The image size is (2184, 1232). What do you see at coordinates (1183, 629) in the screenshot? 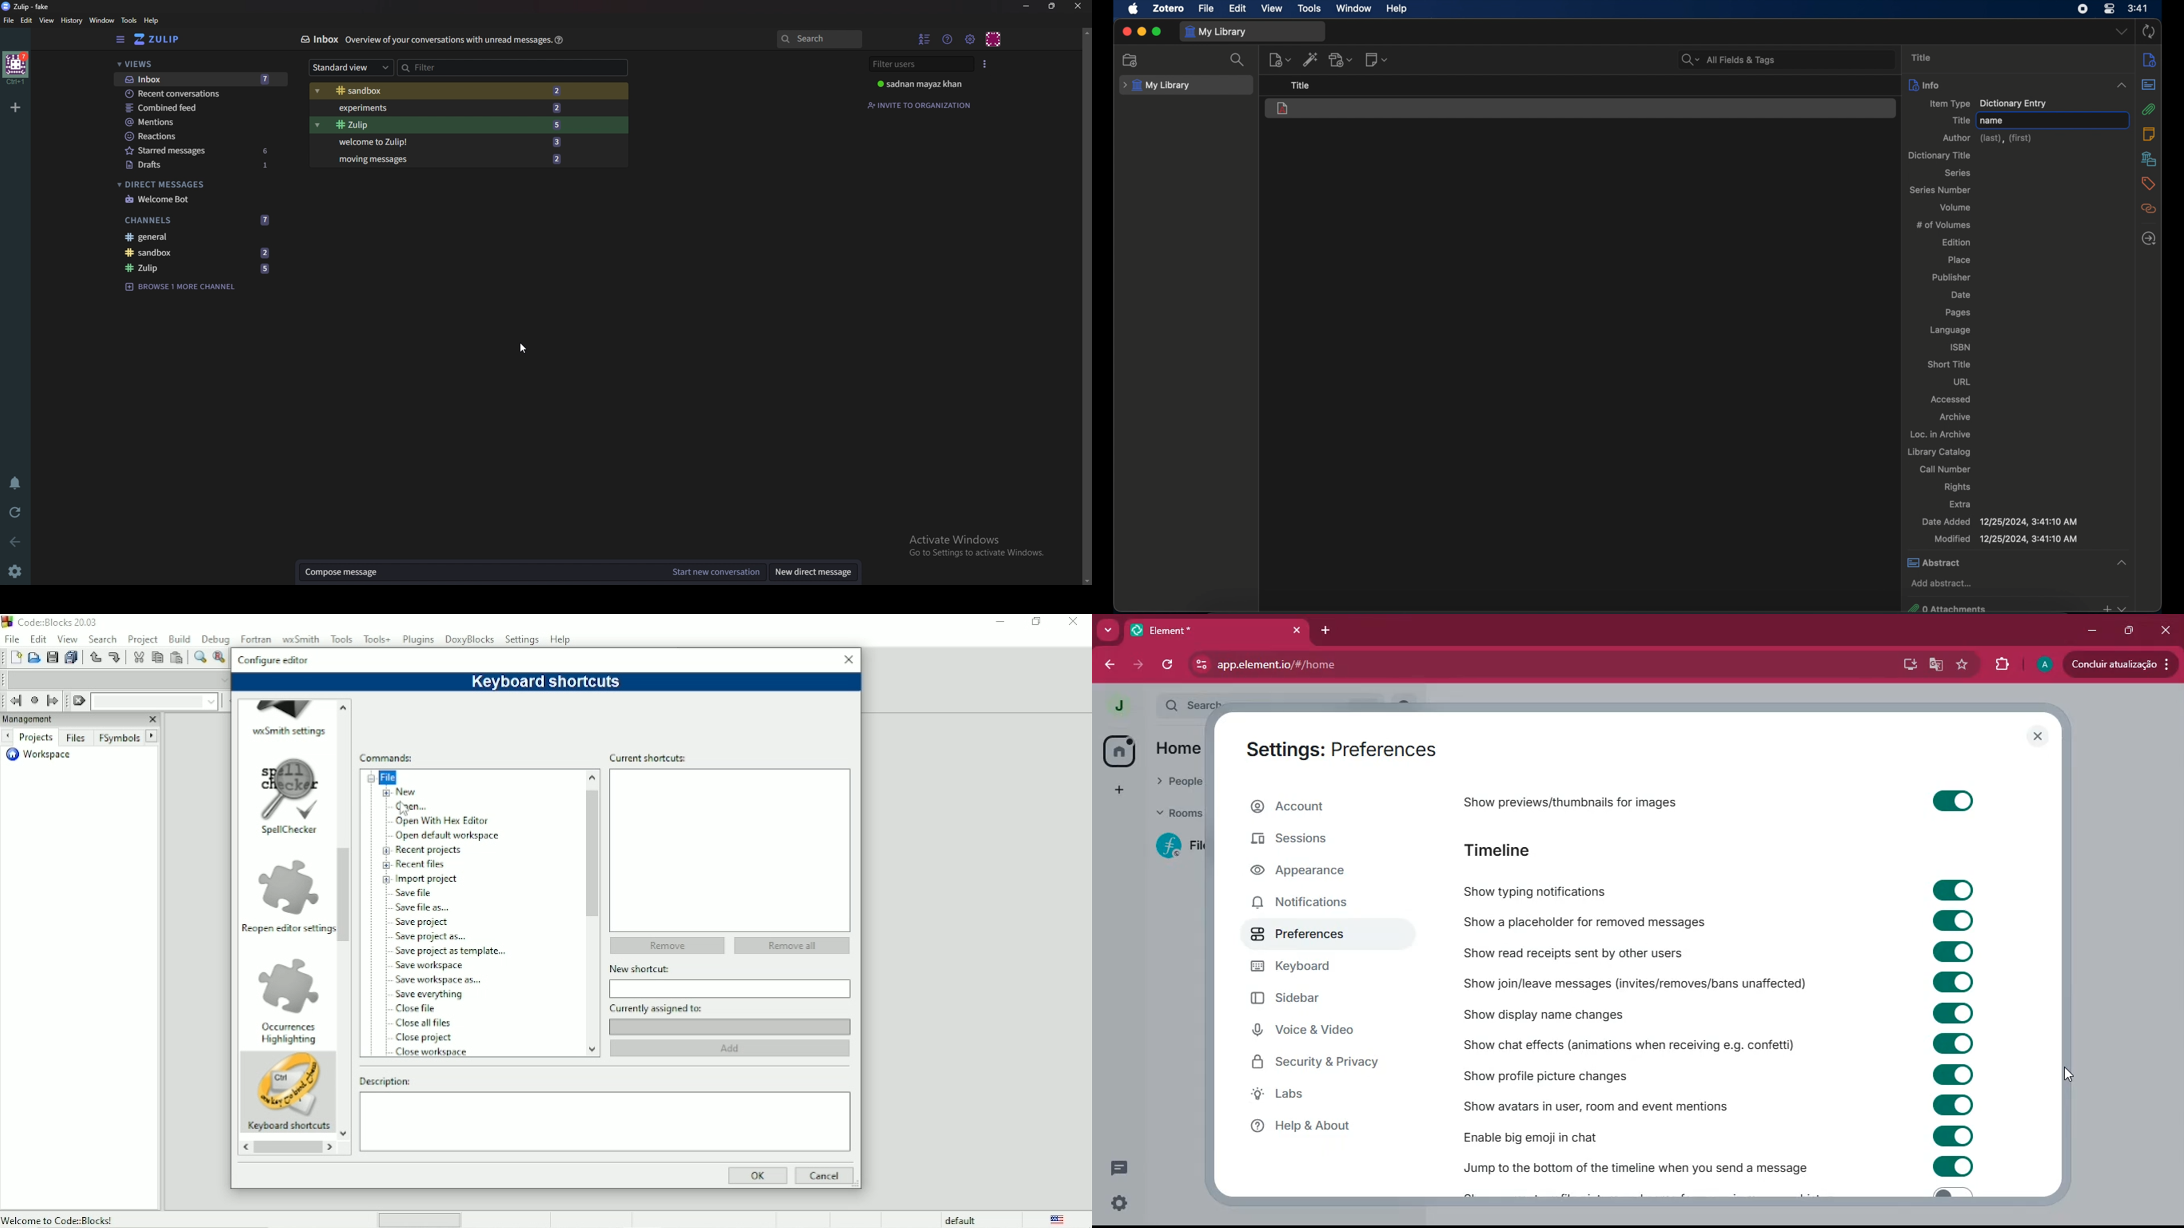
I see `element*` at bounding box center [1183, 629].